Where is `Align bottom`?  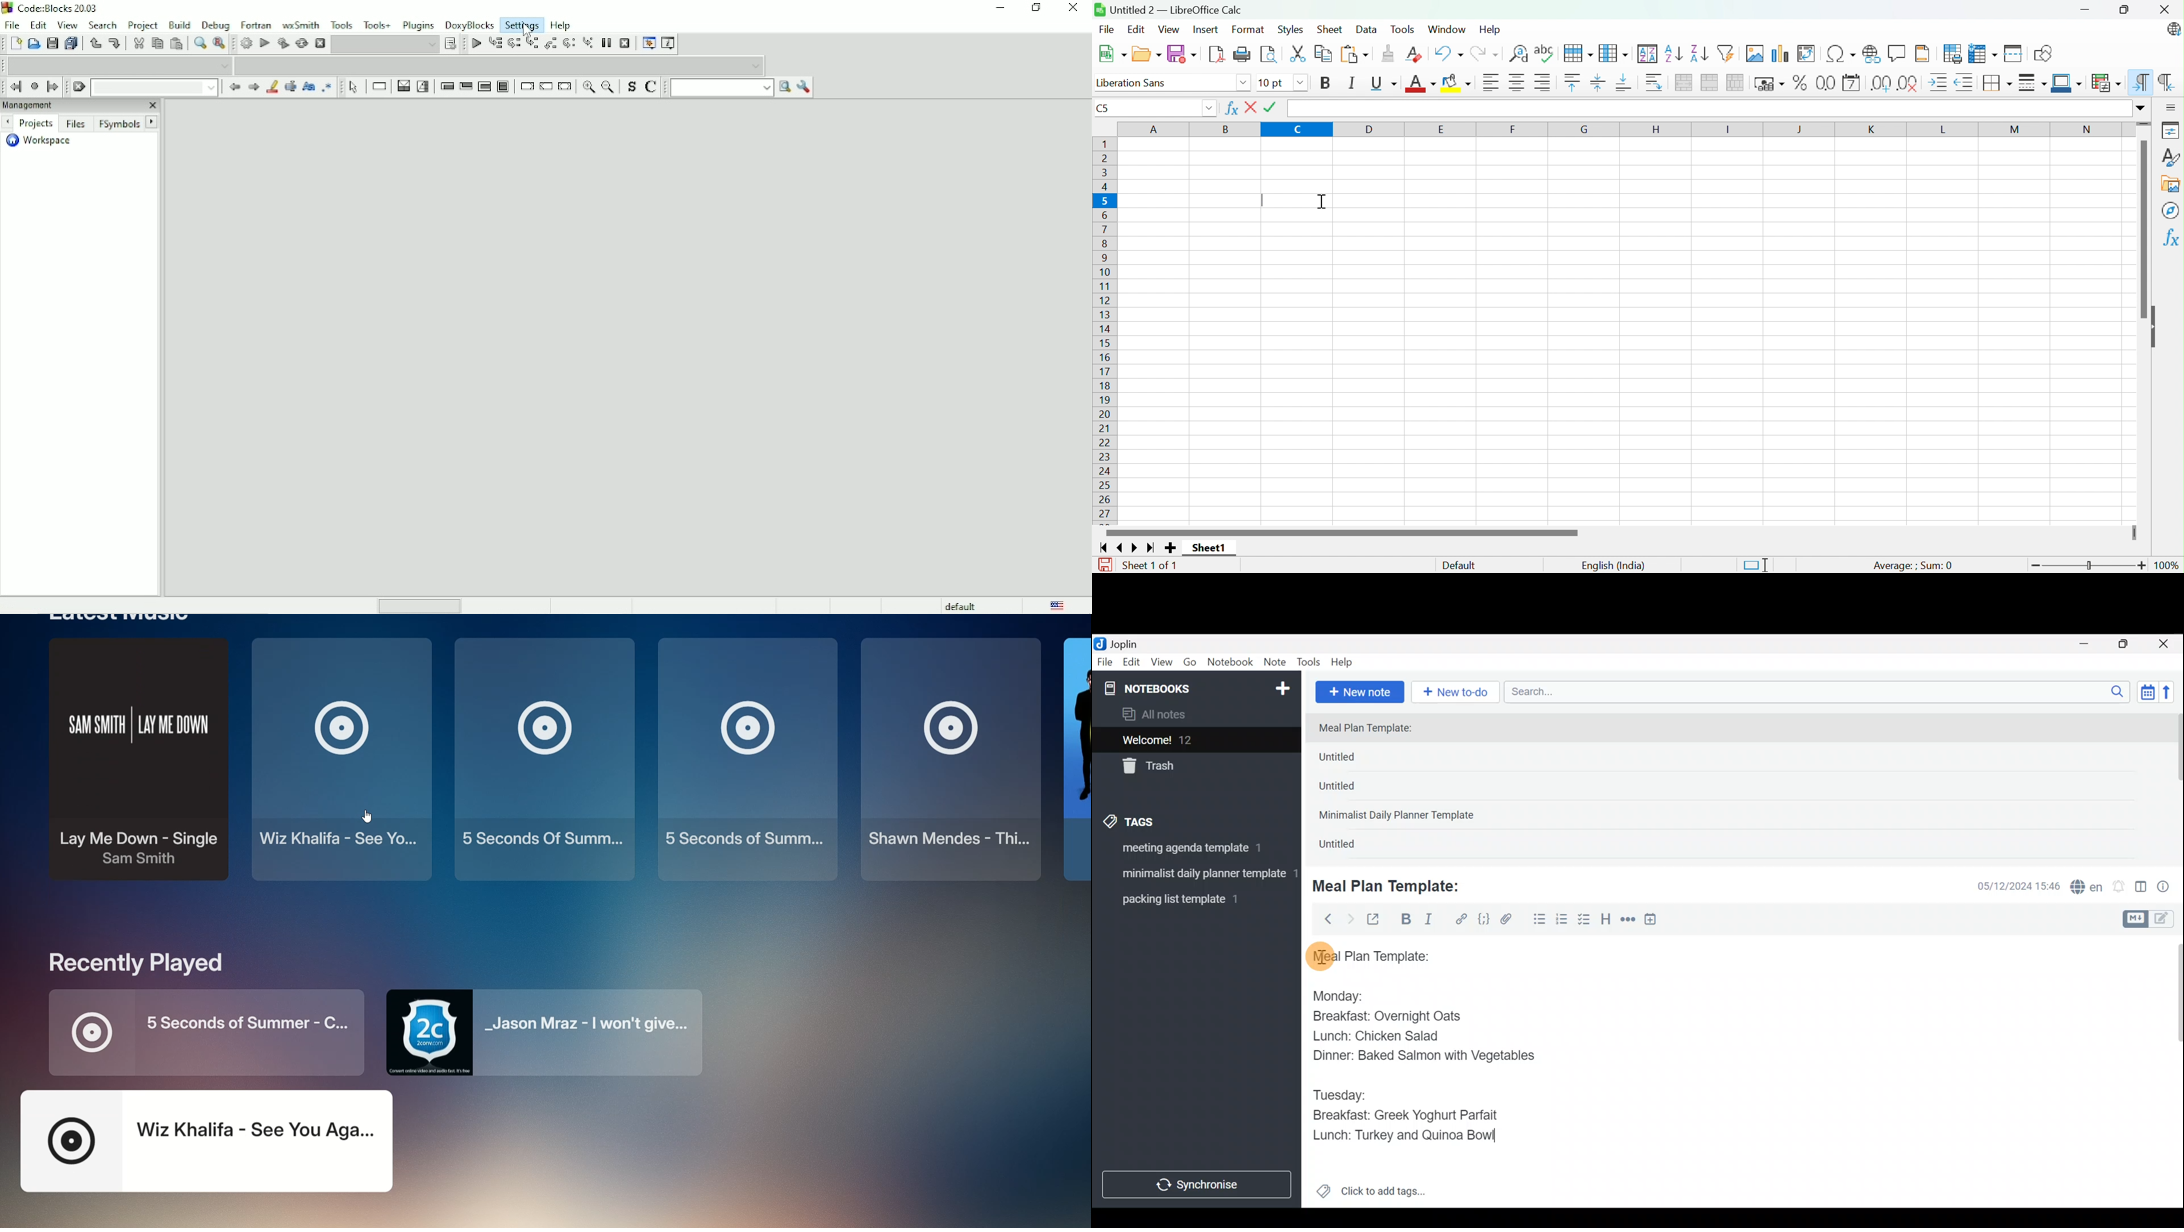 Align bottom is located at coordinates (1623, 84).